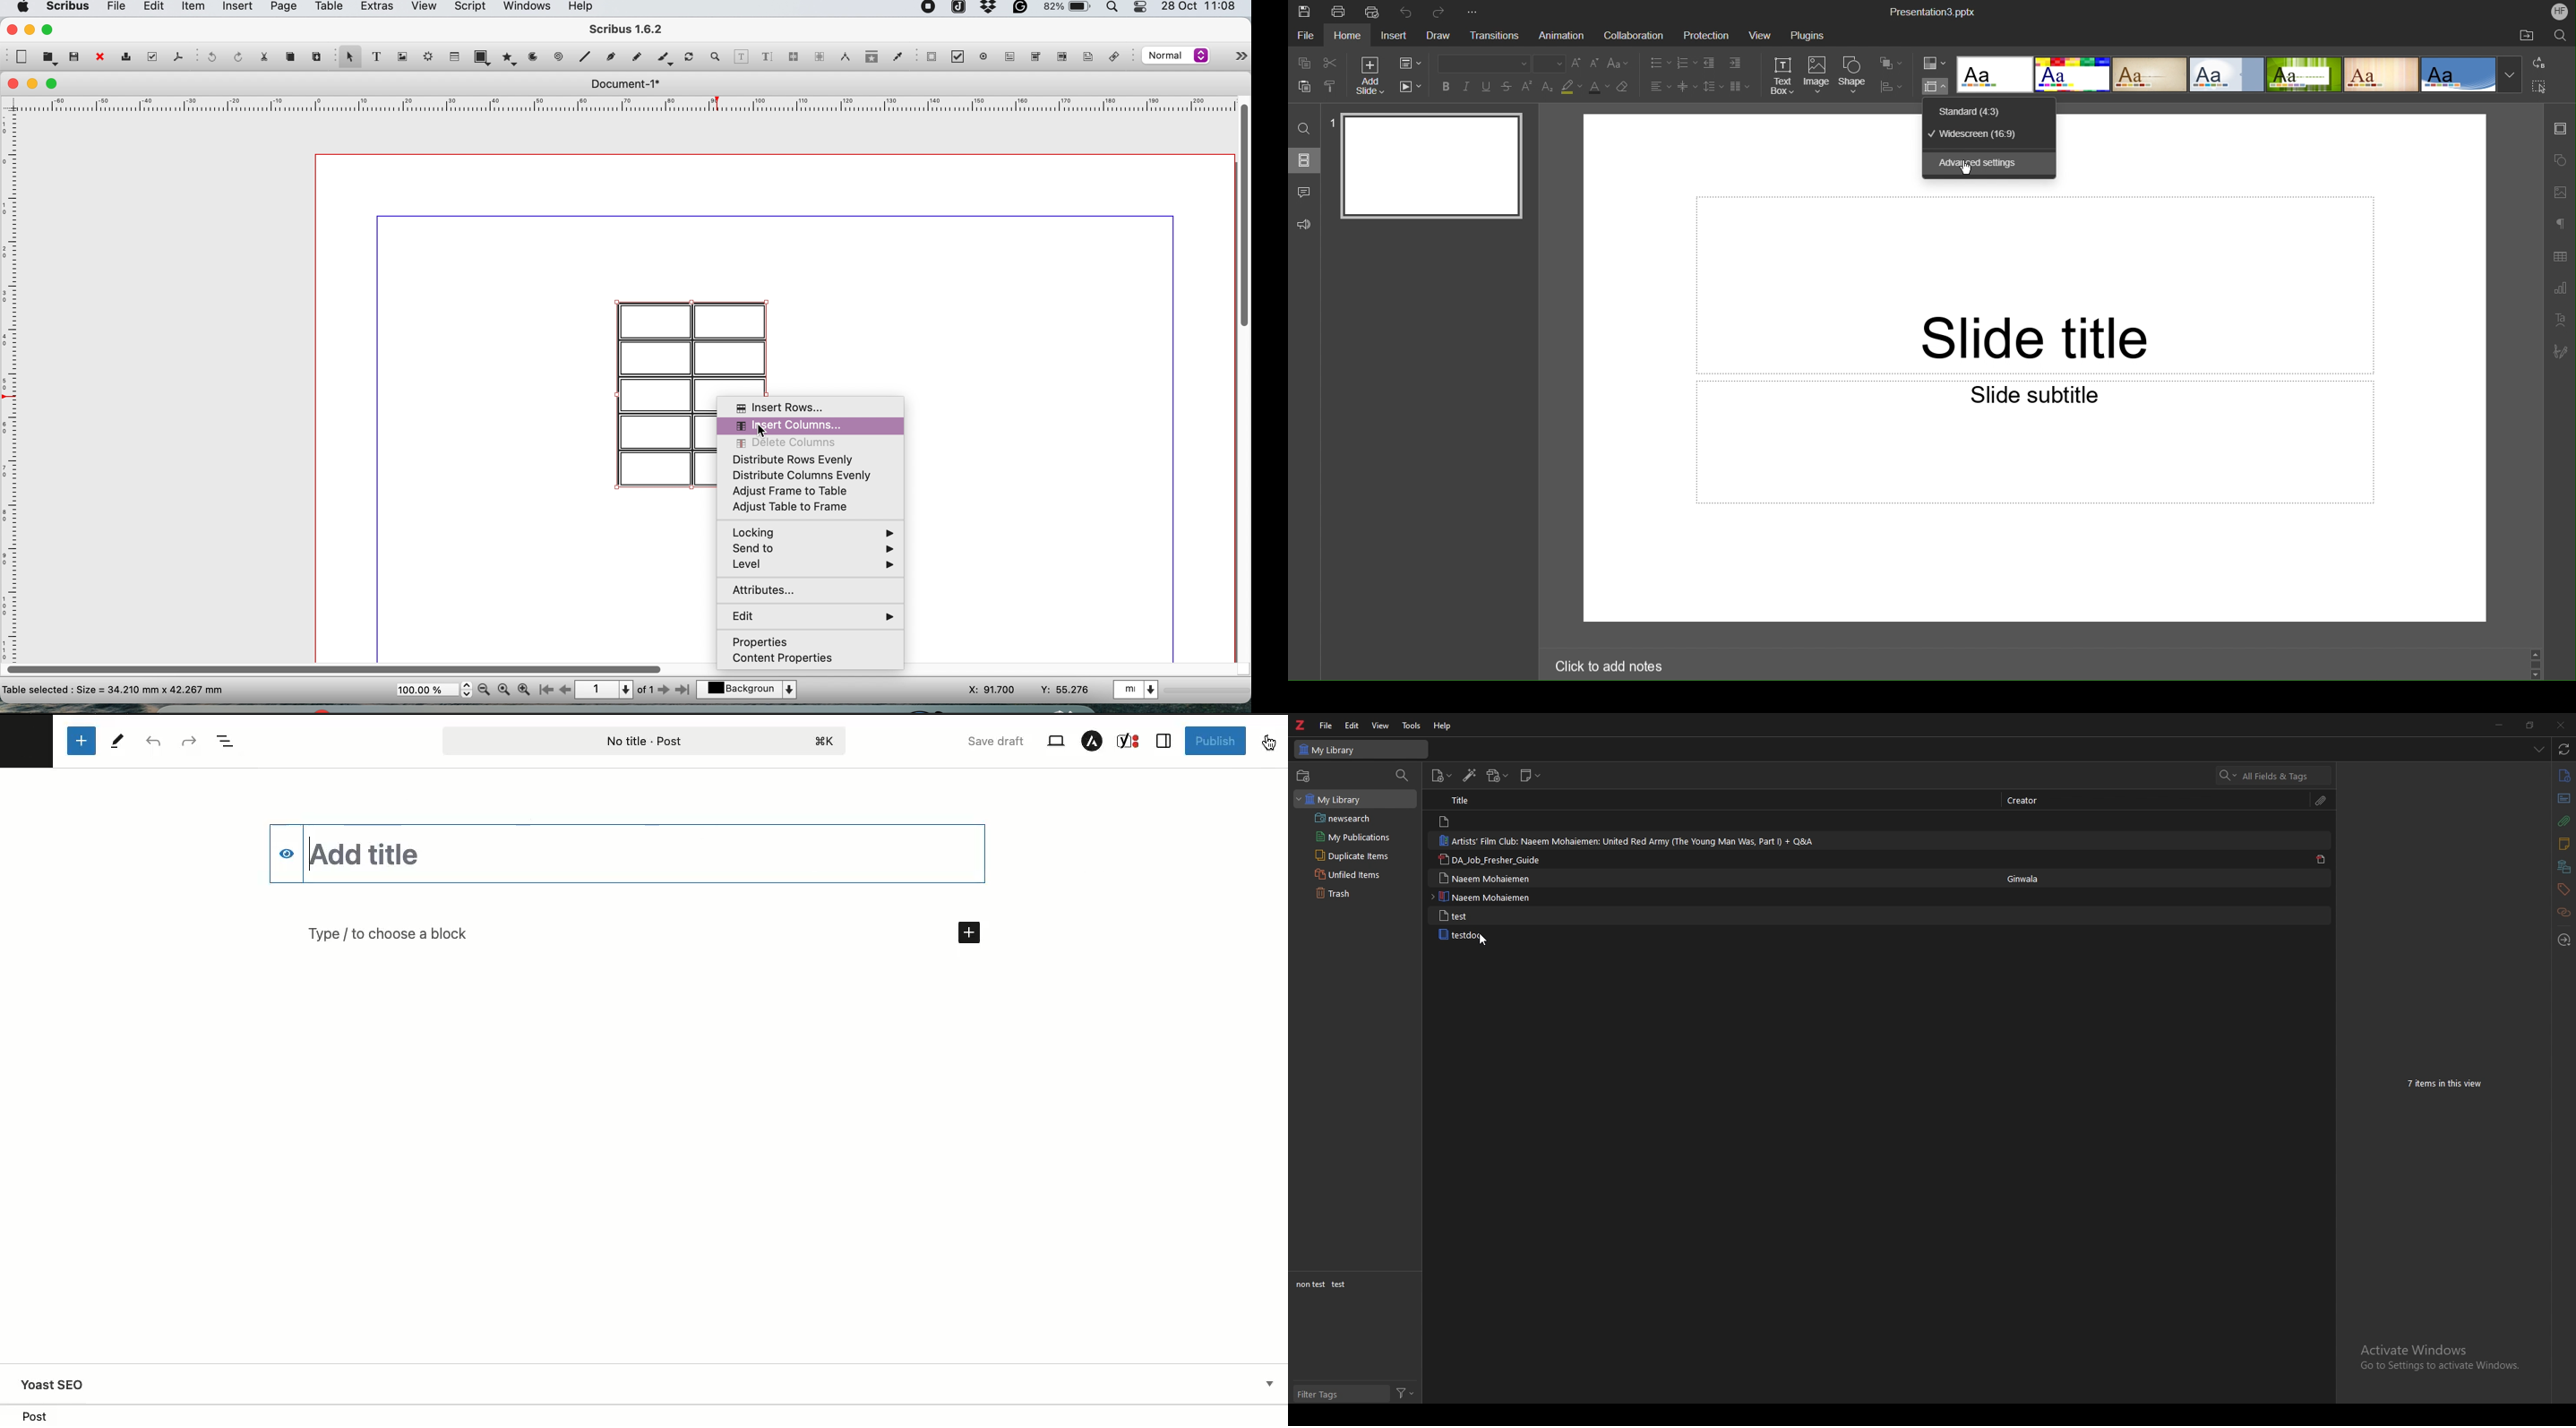 The image size is (2576, 1428). I want to click on copy item properties, so click(869, 59).